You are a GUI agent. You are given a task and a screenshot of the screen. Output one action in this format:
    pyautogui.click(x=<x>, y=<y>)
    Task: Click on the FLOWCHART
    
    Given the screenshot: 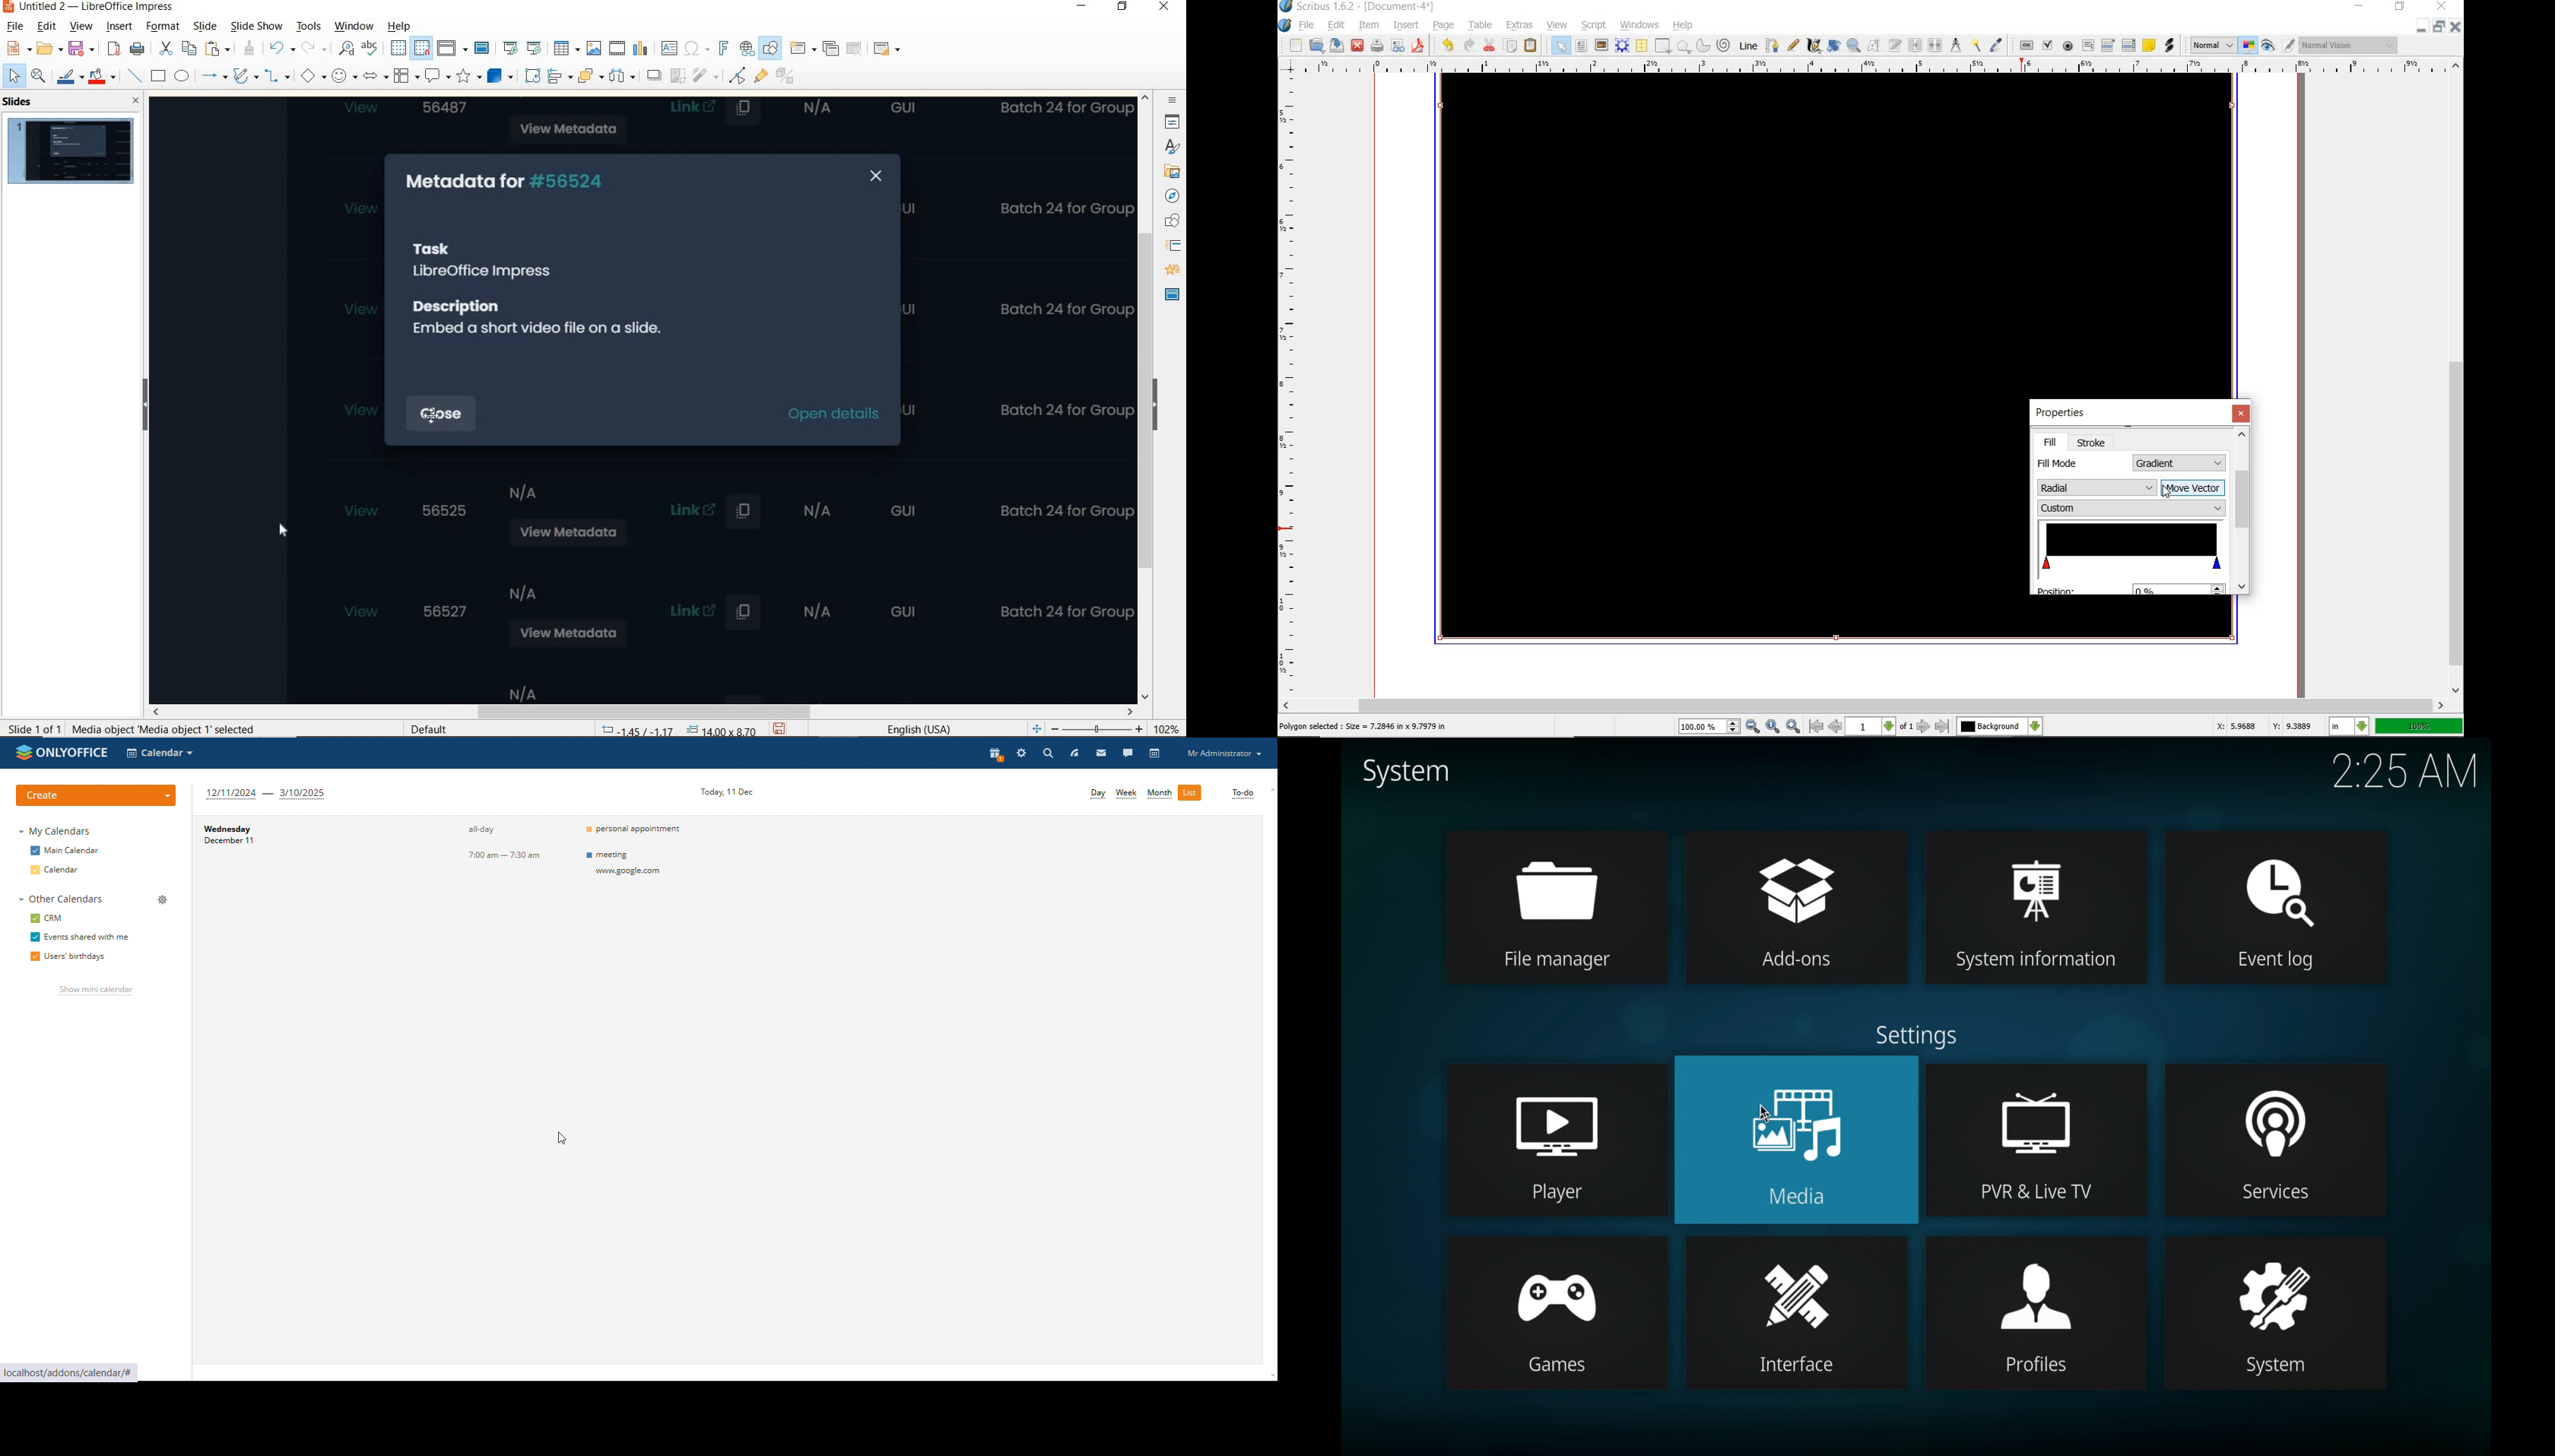 What is the action you would take?
    pyautogui.click(x=406, y=78)
    